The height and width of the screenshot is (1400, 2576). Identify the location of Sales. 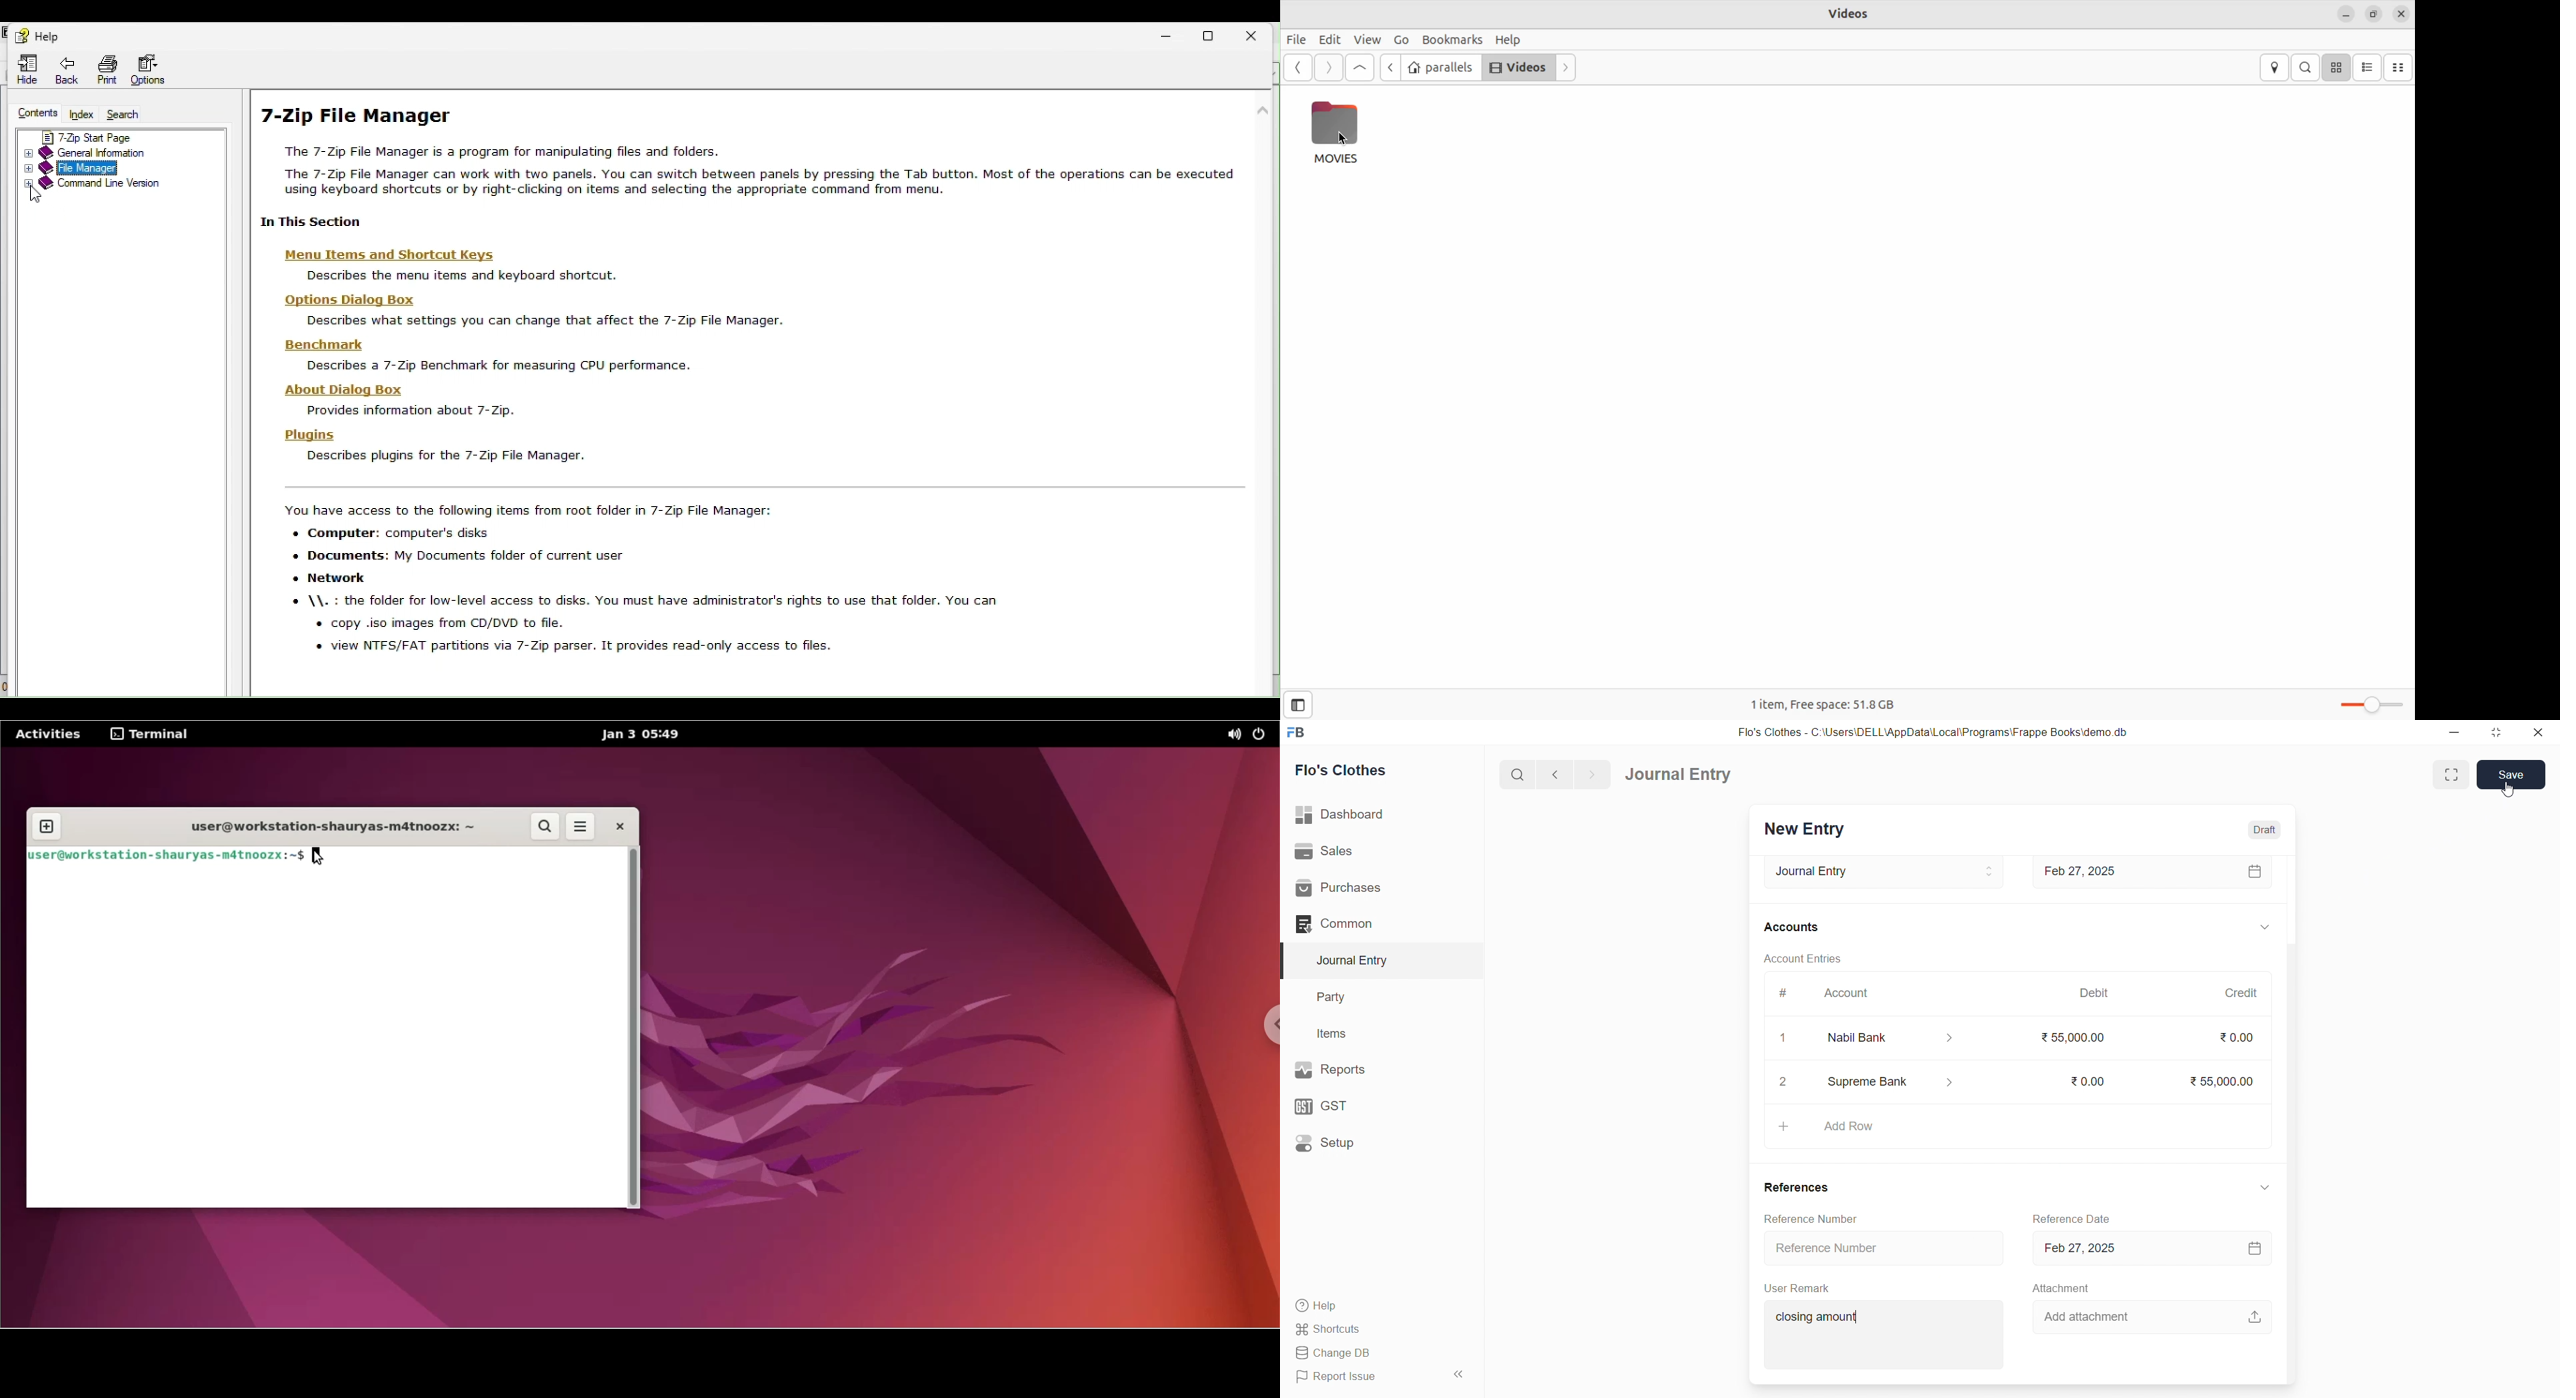
(1359, 851).